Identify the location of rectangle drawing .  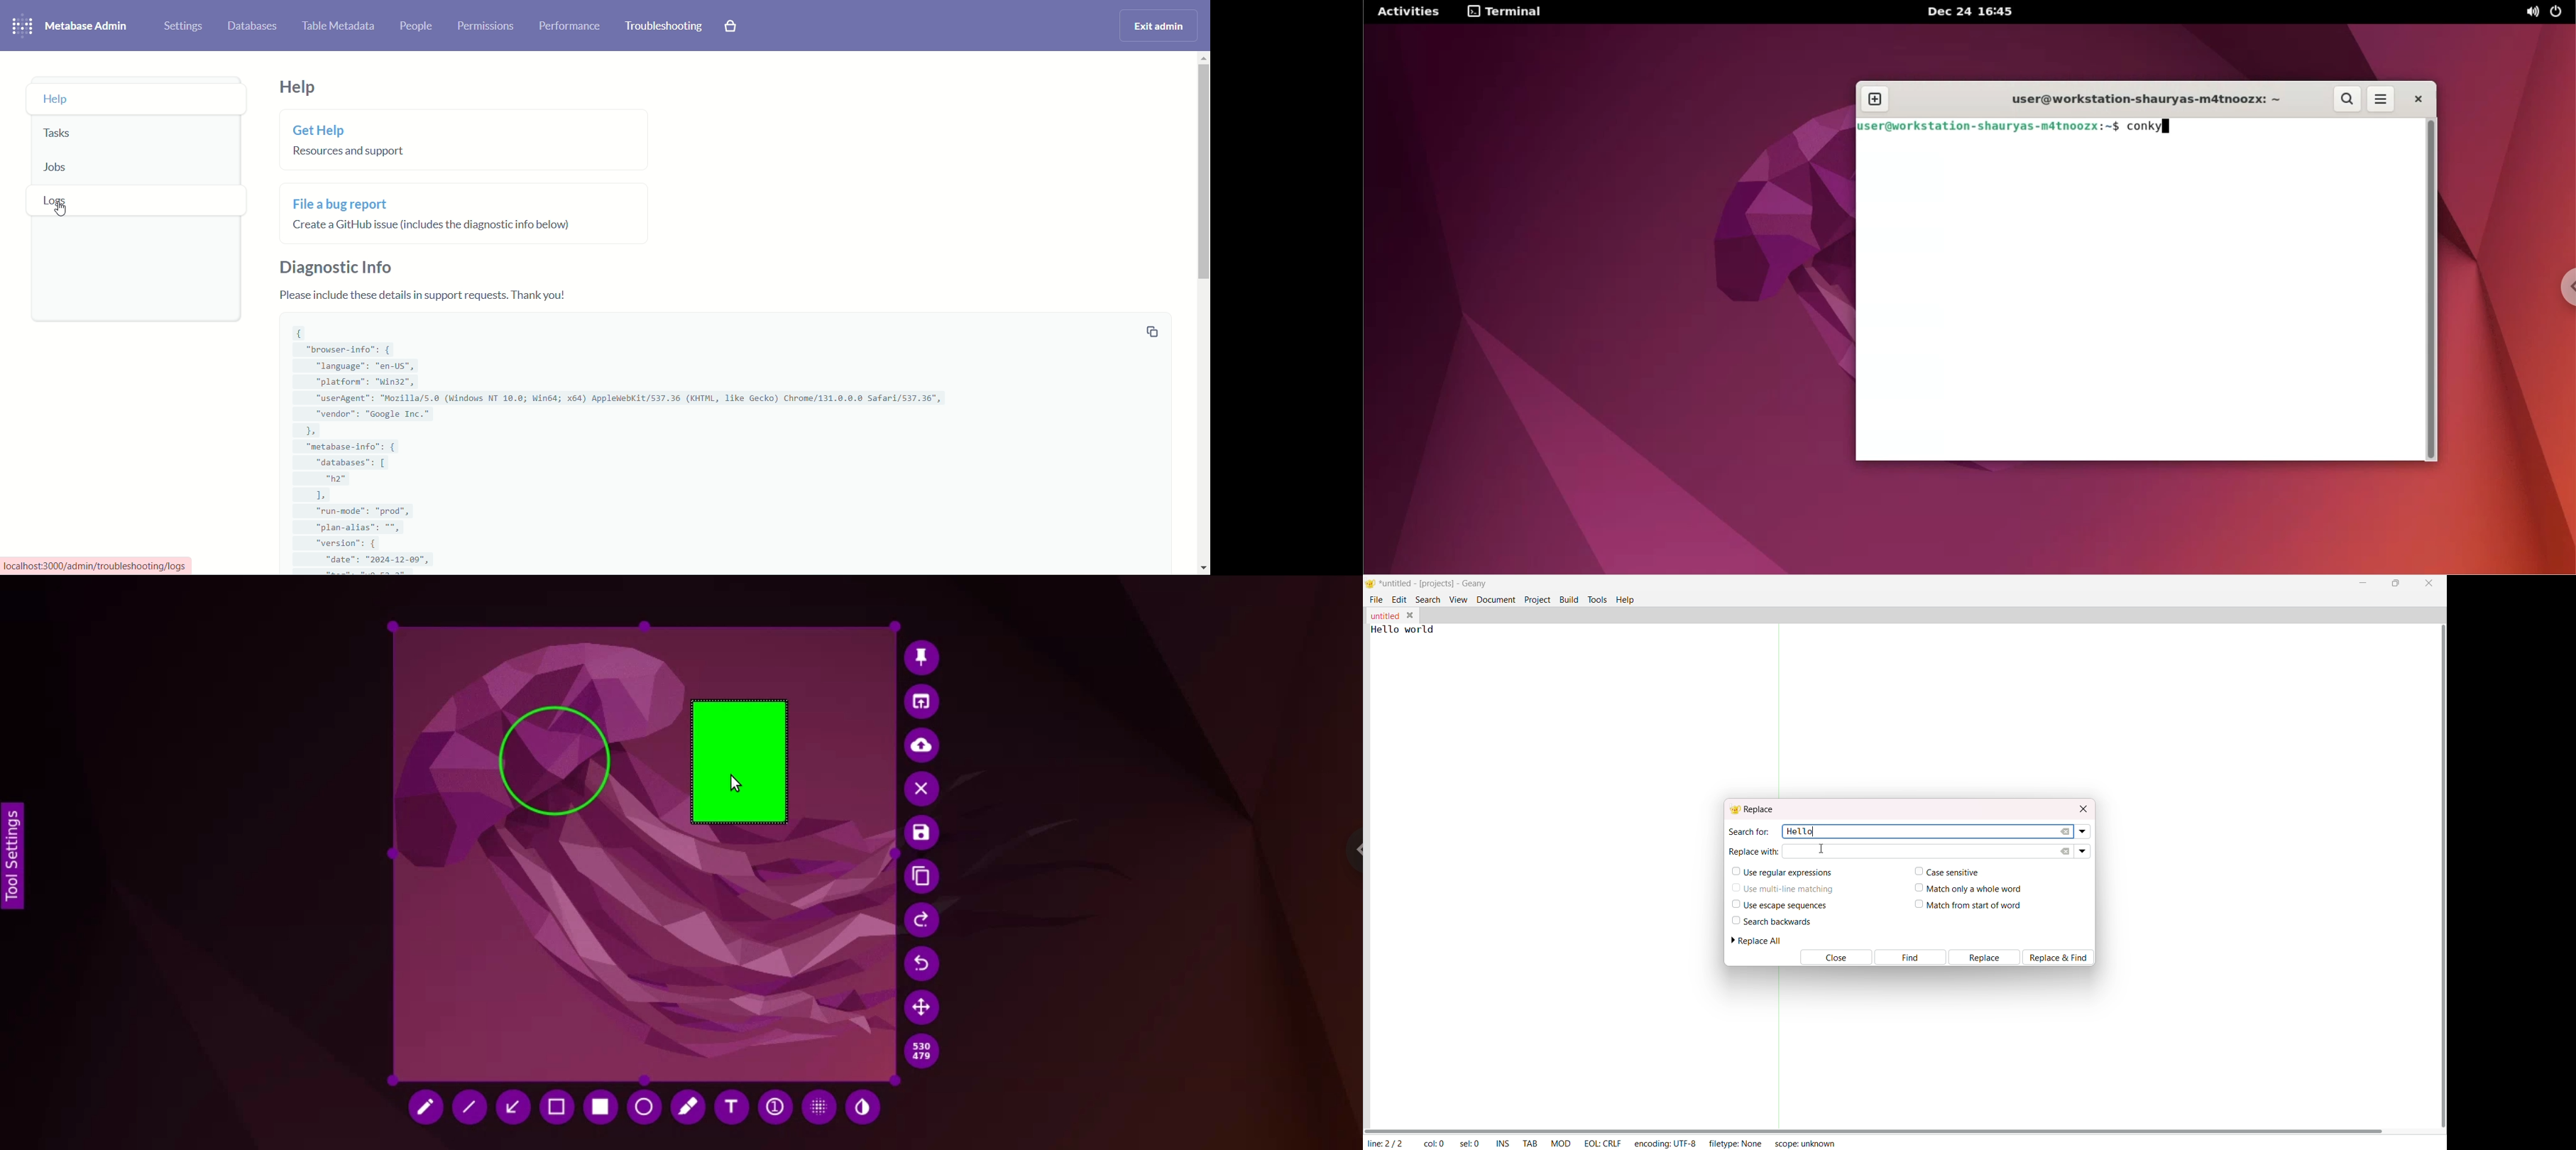
(741, 762).